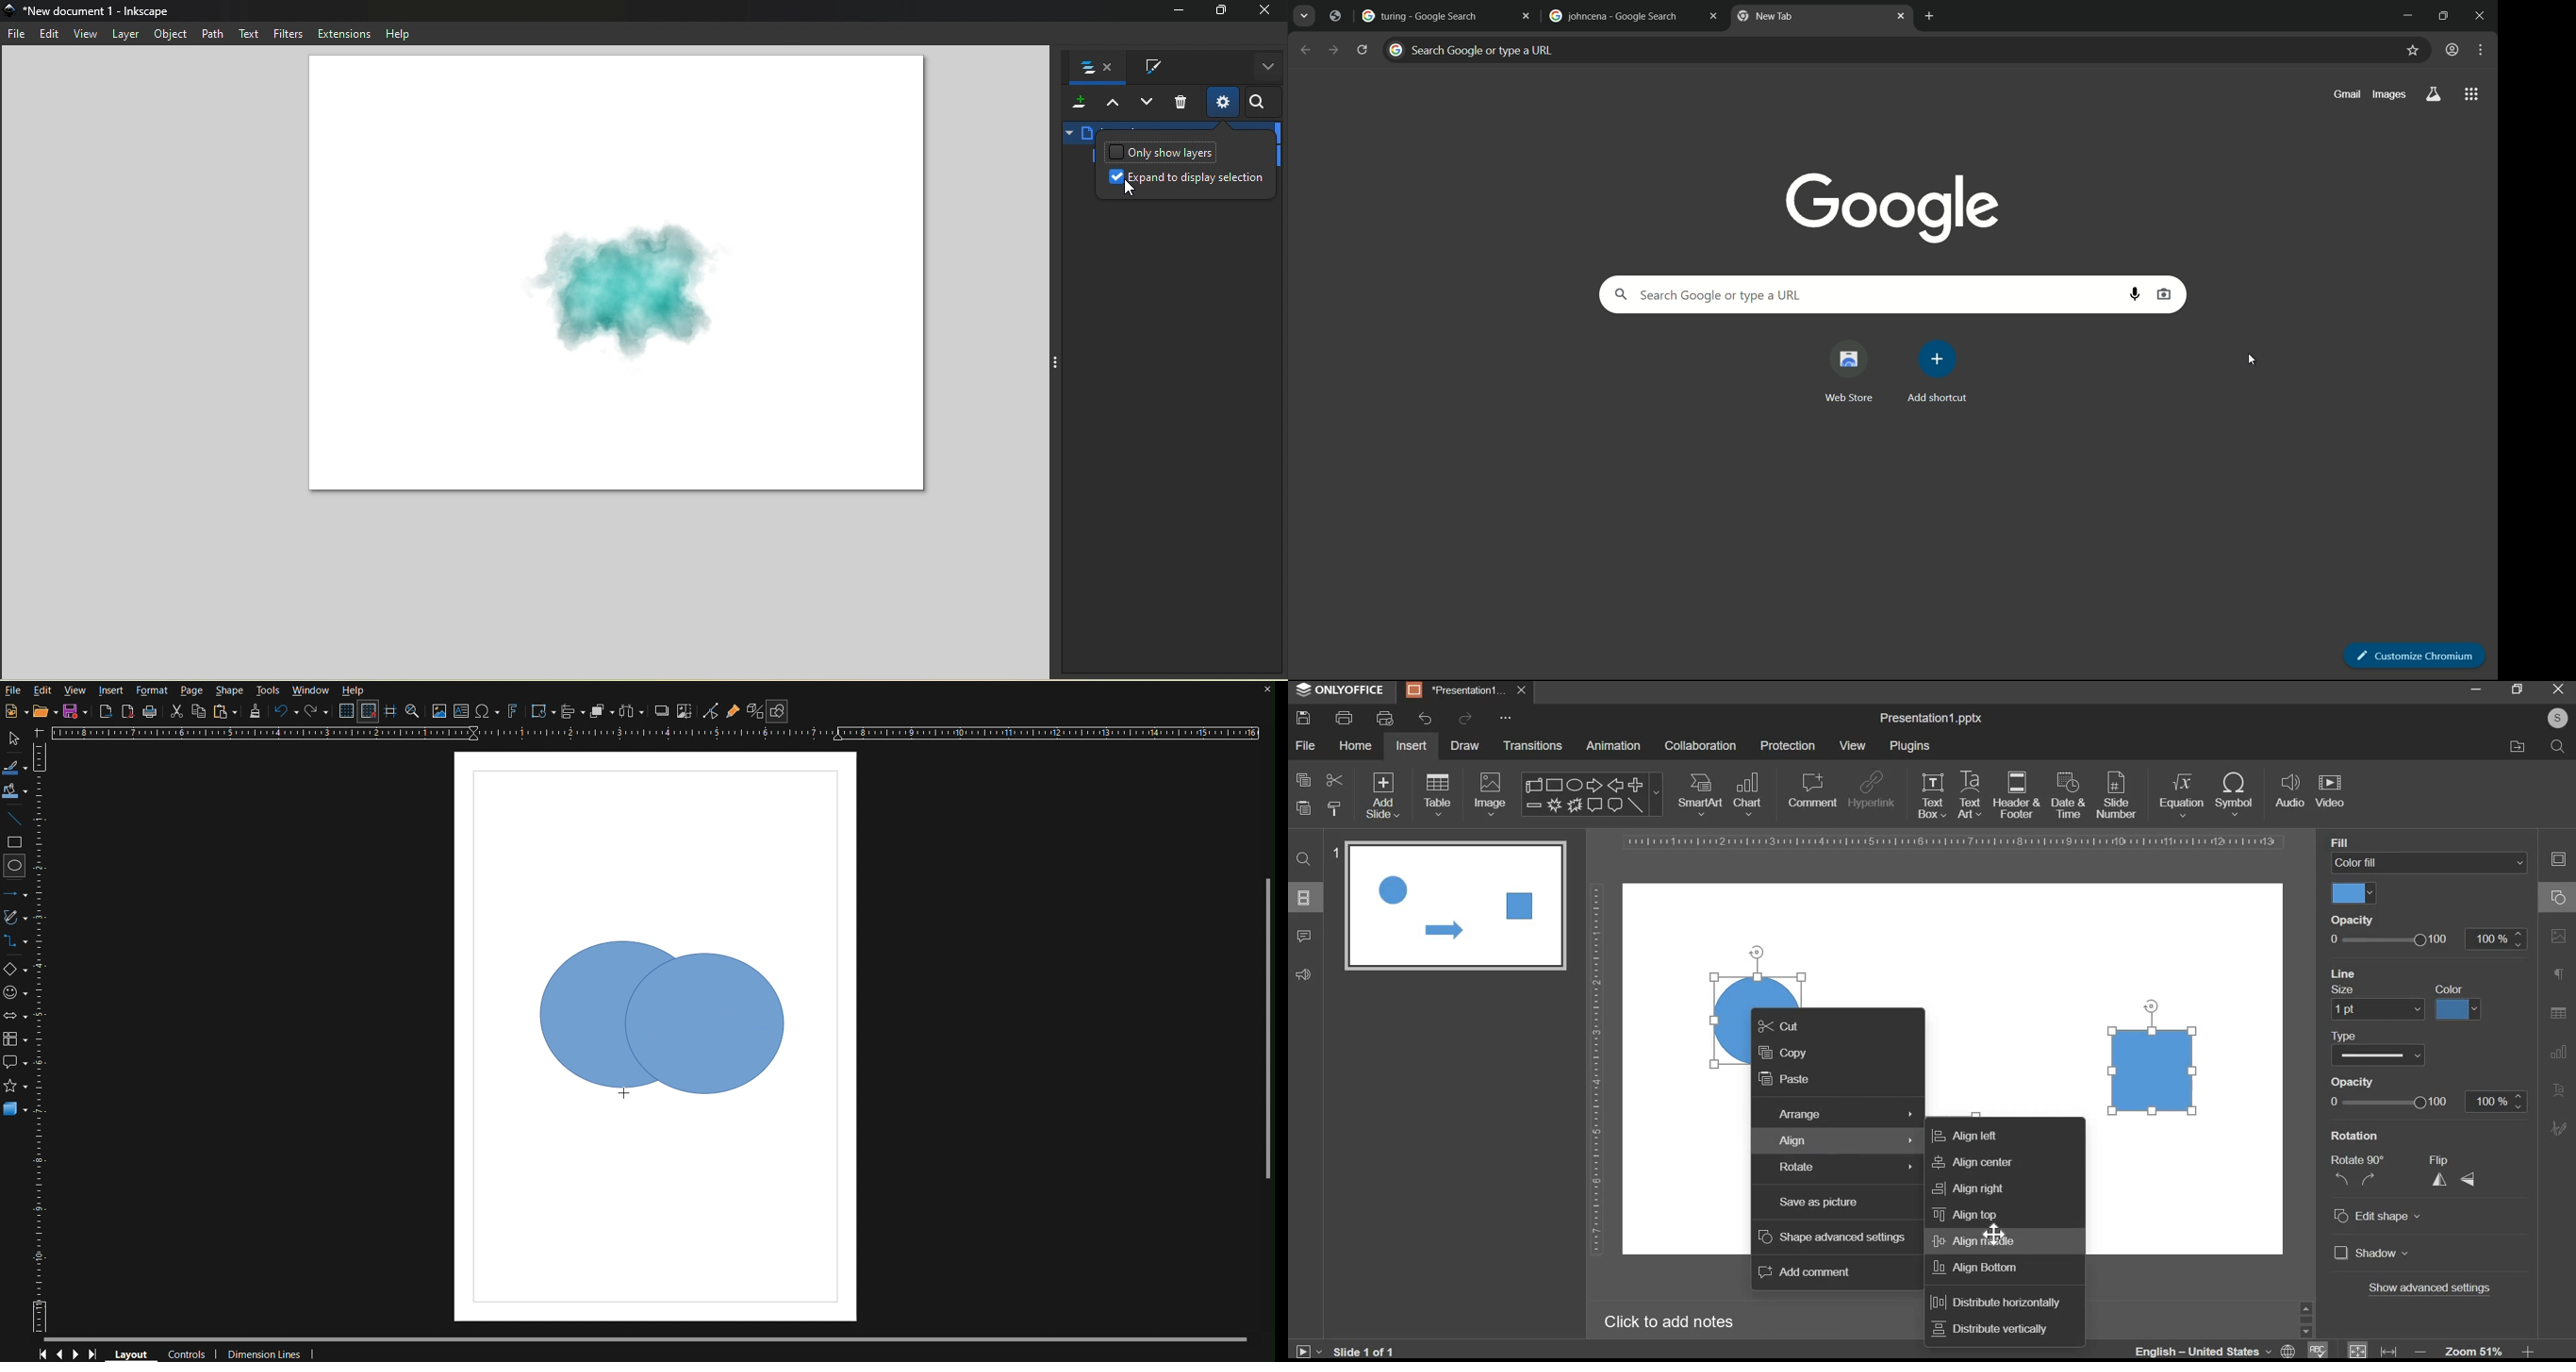 Image resolution: width=2576 pixels, height=1372 pixels. I want to click on add new tab, so click(1935, 16).